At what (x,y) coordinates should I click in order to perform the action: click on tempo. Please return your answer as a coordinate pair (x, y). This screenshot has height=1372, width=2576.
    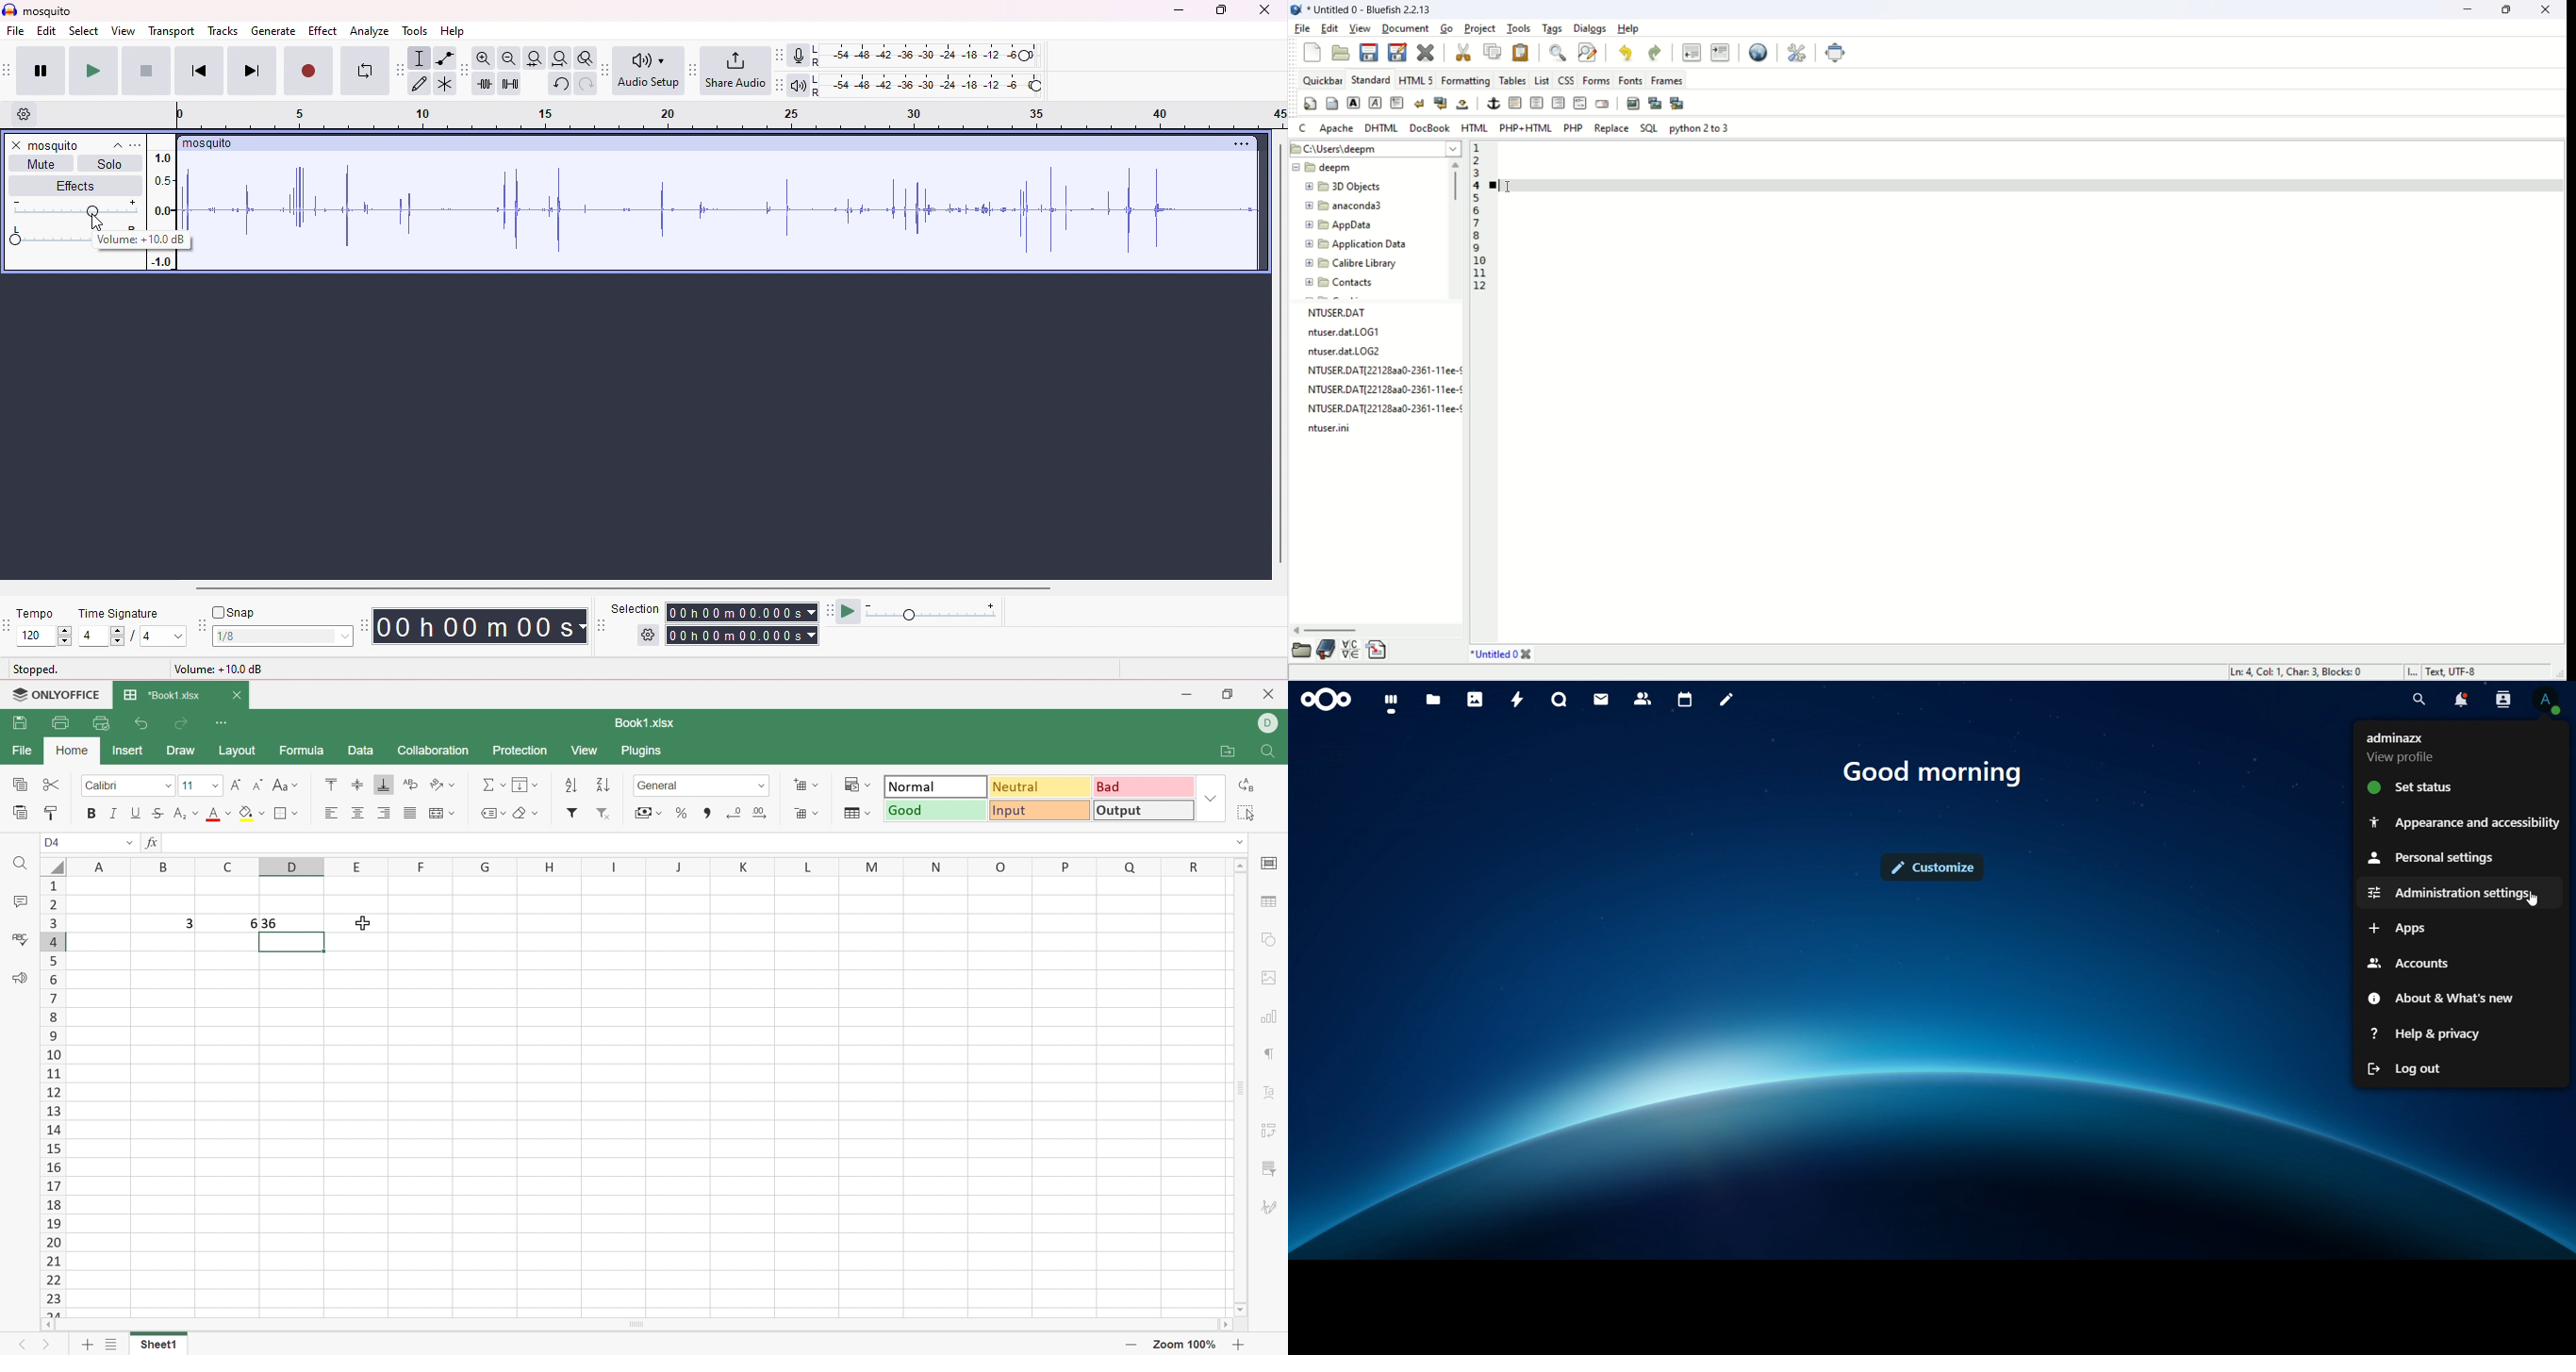
    Looking at the image, I should click on (36, 614).